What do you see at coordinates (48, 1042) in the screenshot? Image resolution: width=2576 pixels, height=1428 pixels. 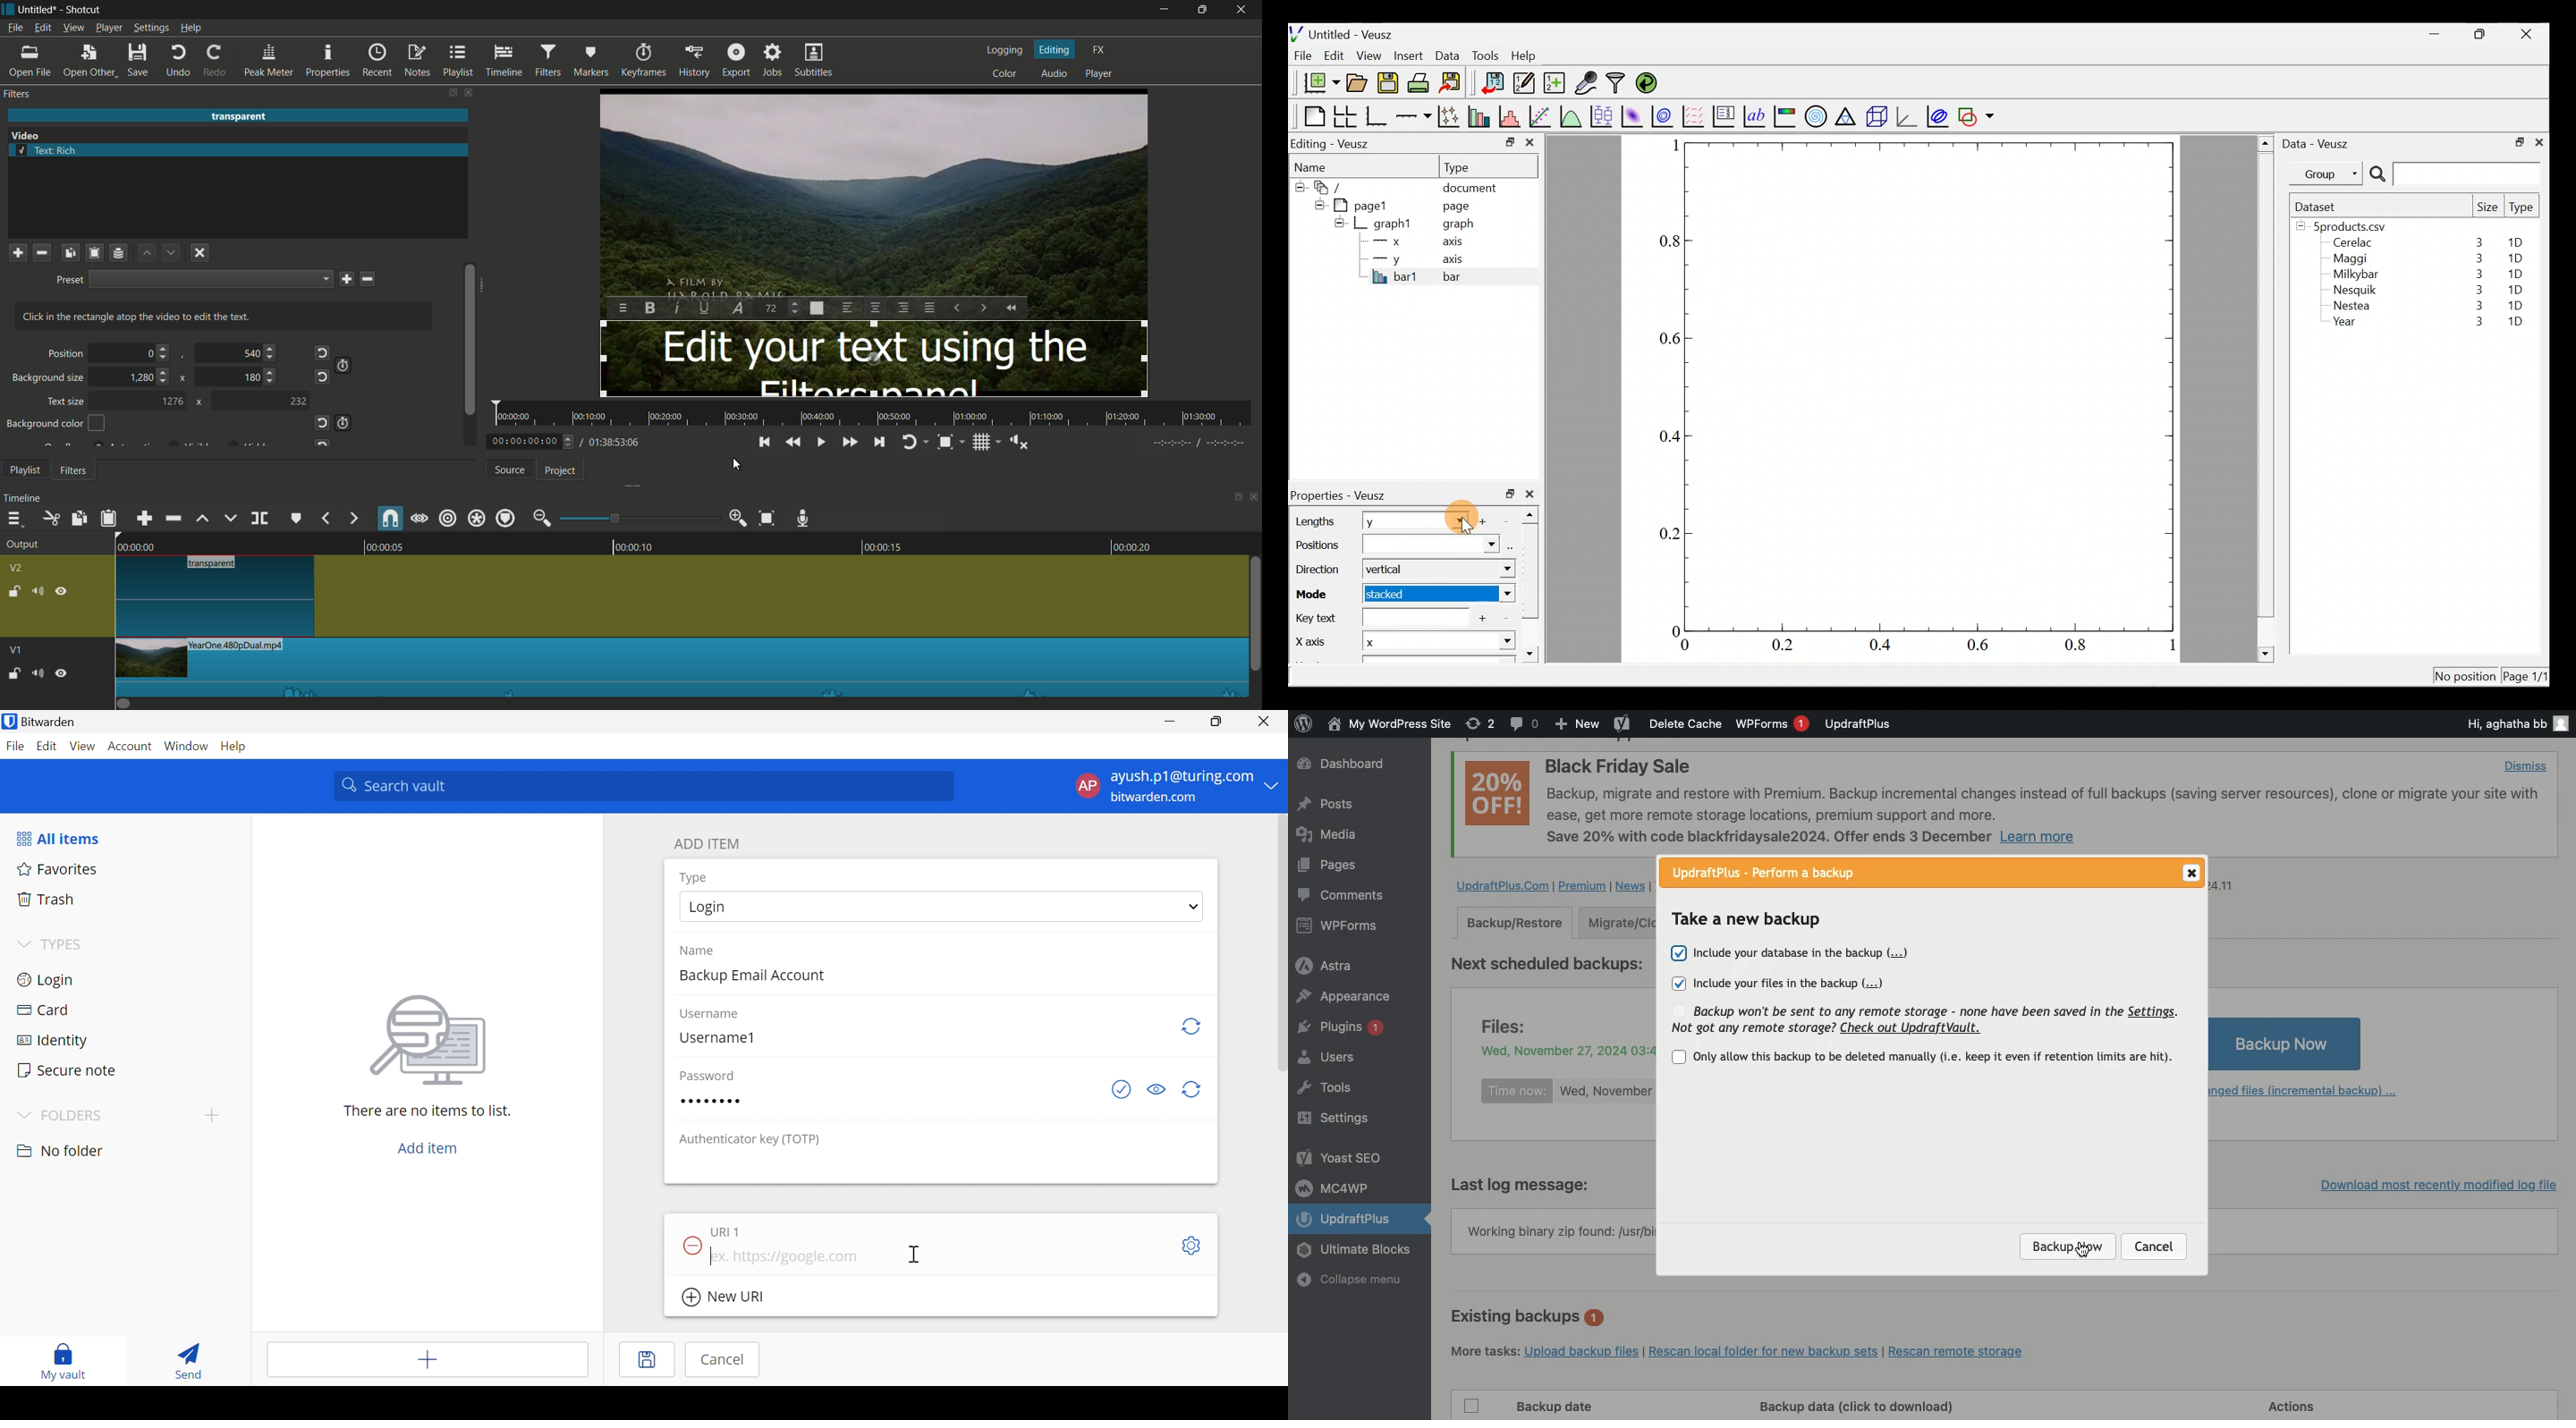 I see `Identity` at bounding box center [48, 1042].